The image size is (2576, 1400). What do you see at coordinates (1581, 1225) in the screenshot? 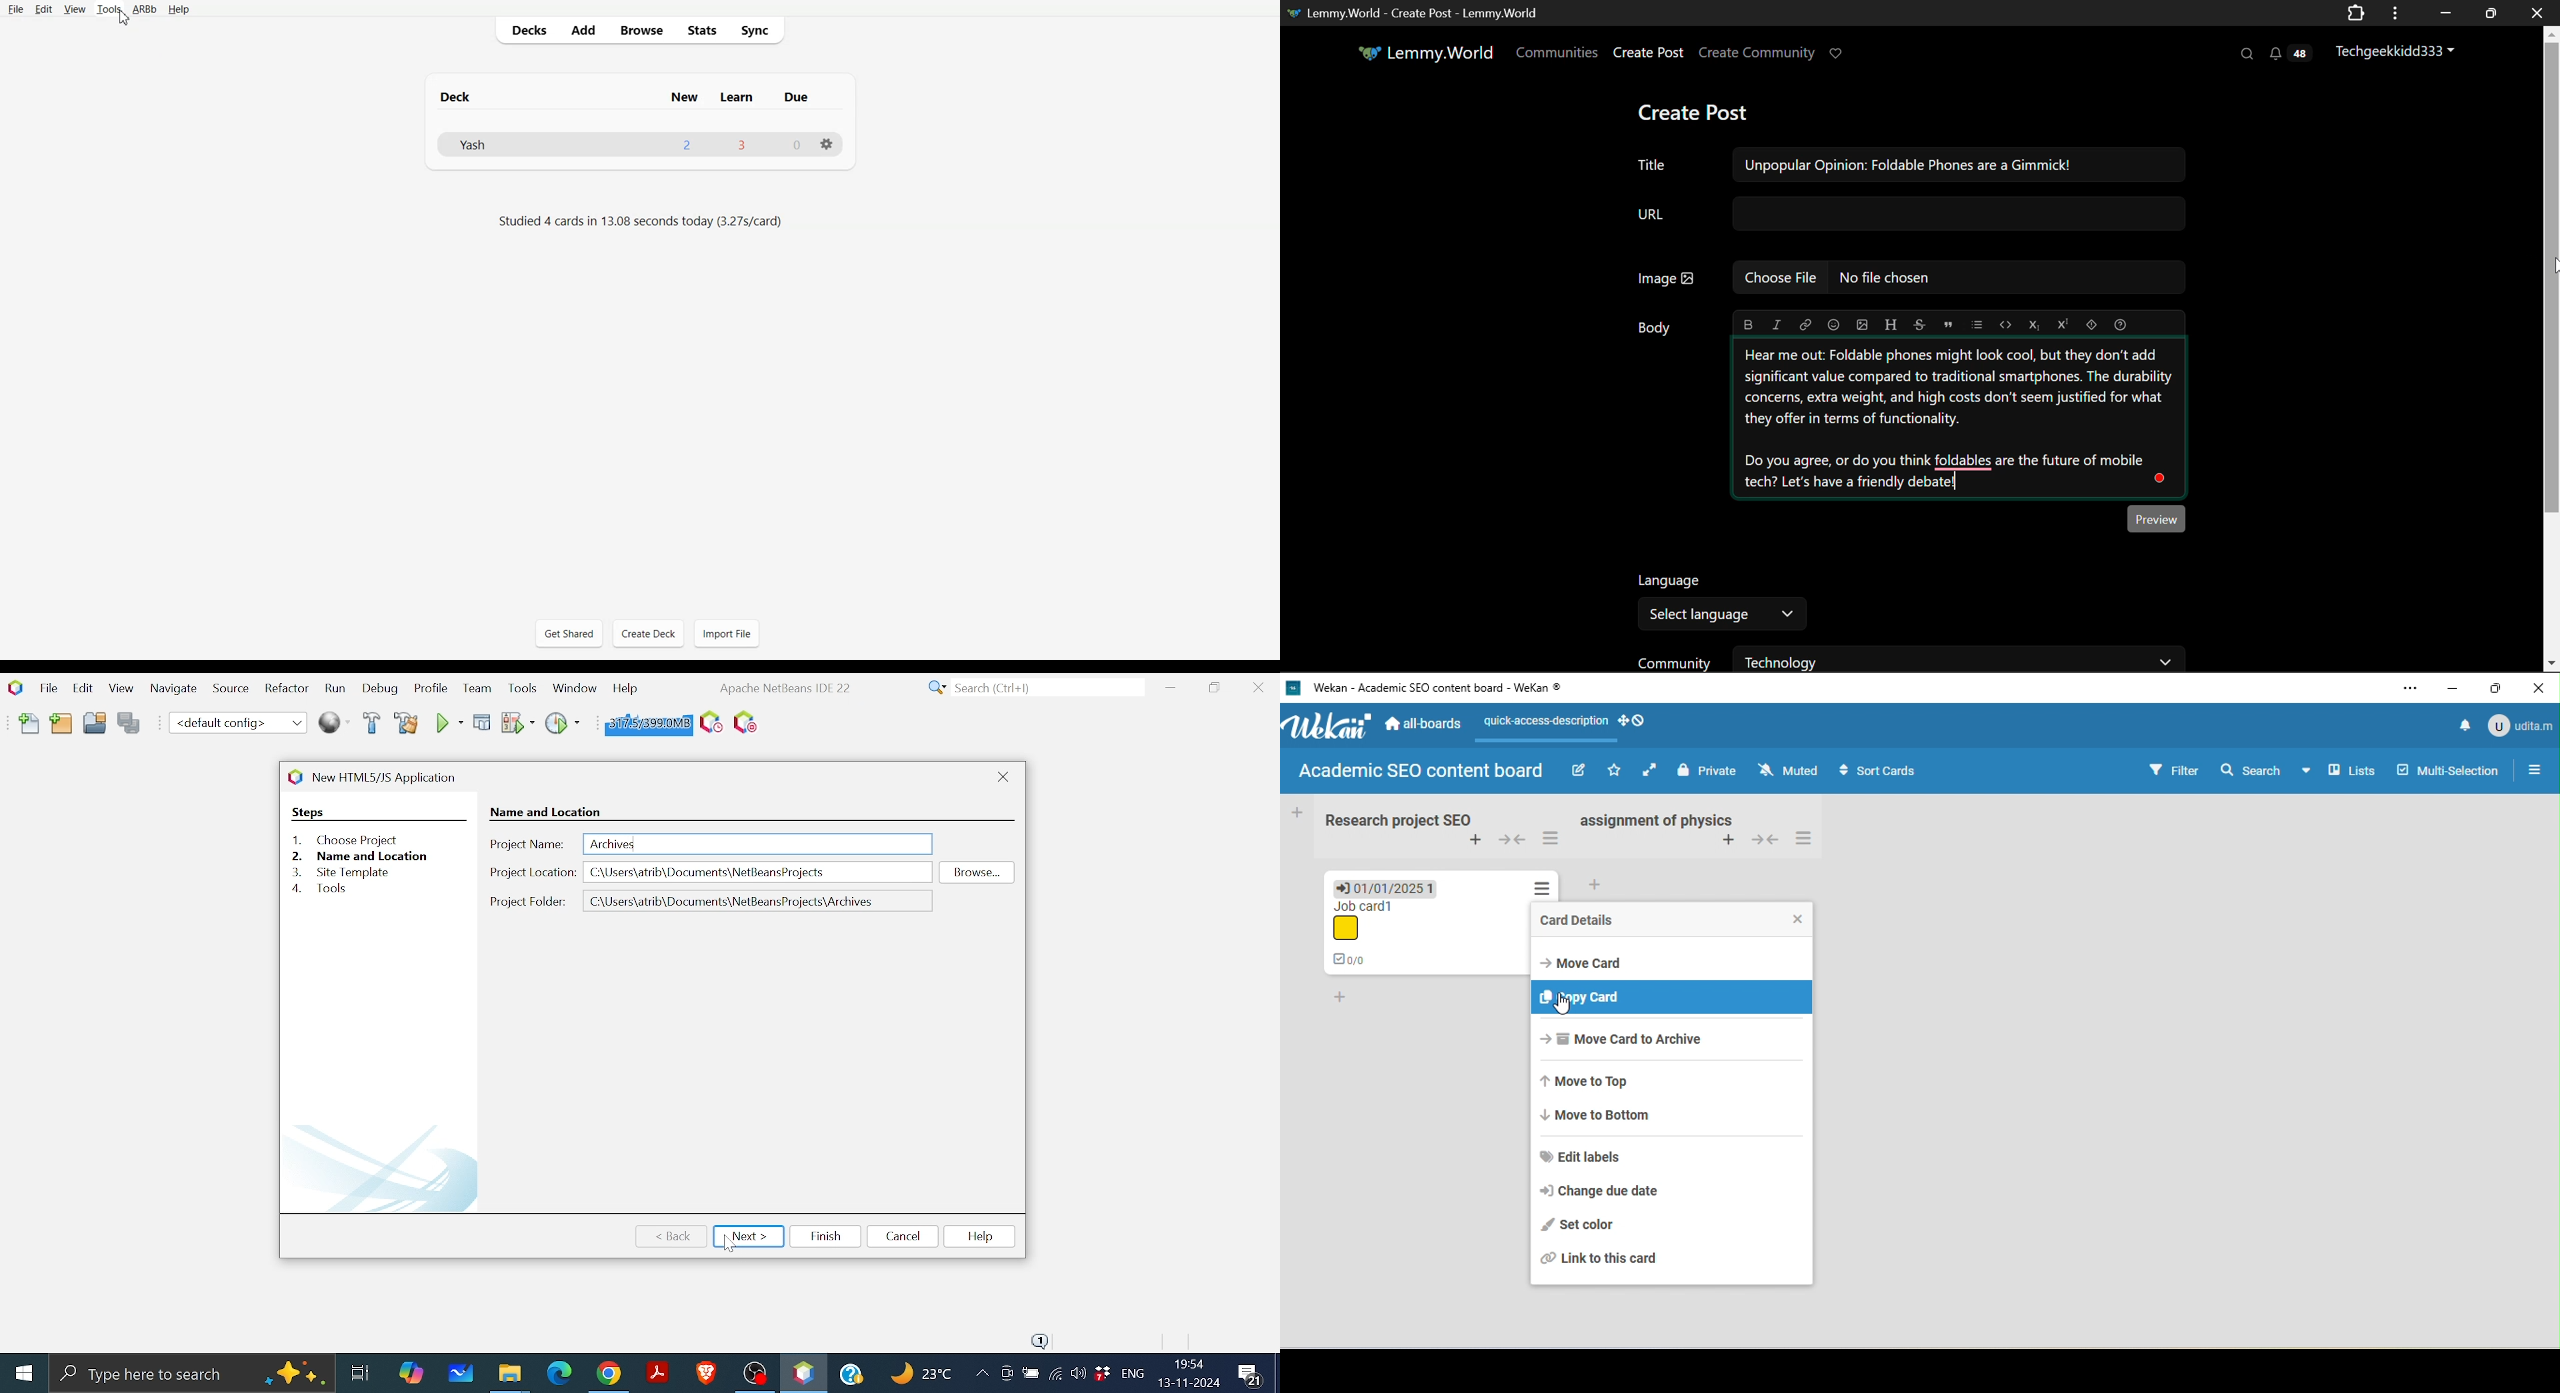
I see `set color` at bounding box center [1581, 1225].